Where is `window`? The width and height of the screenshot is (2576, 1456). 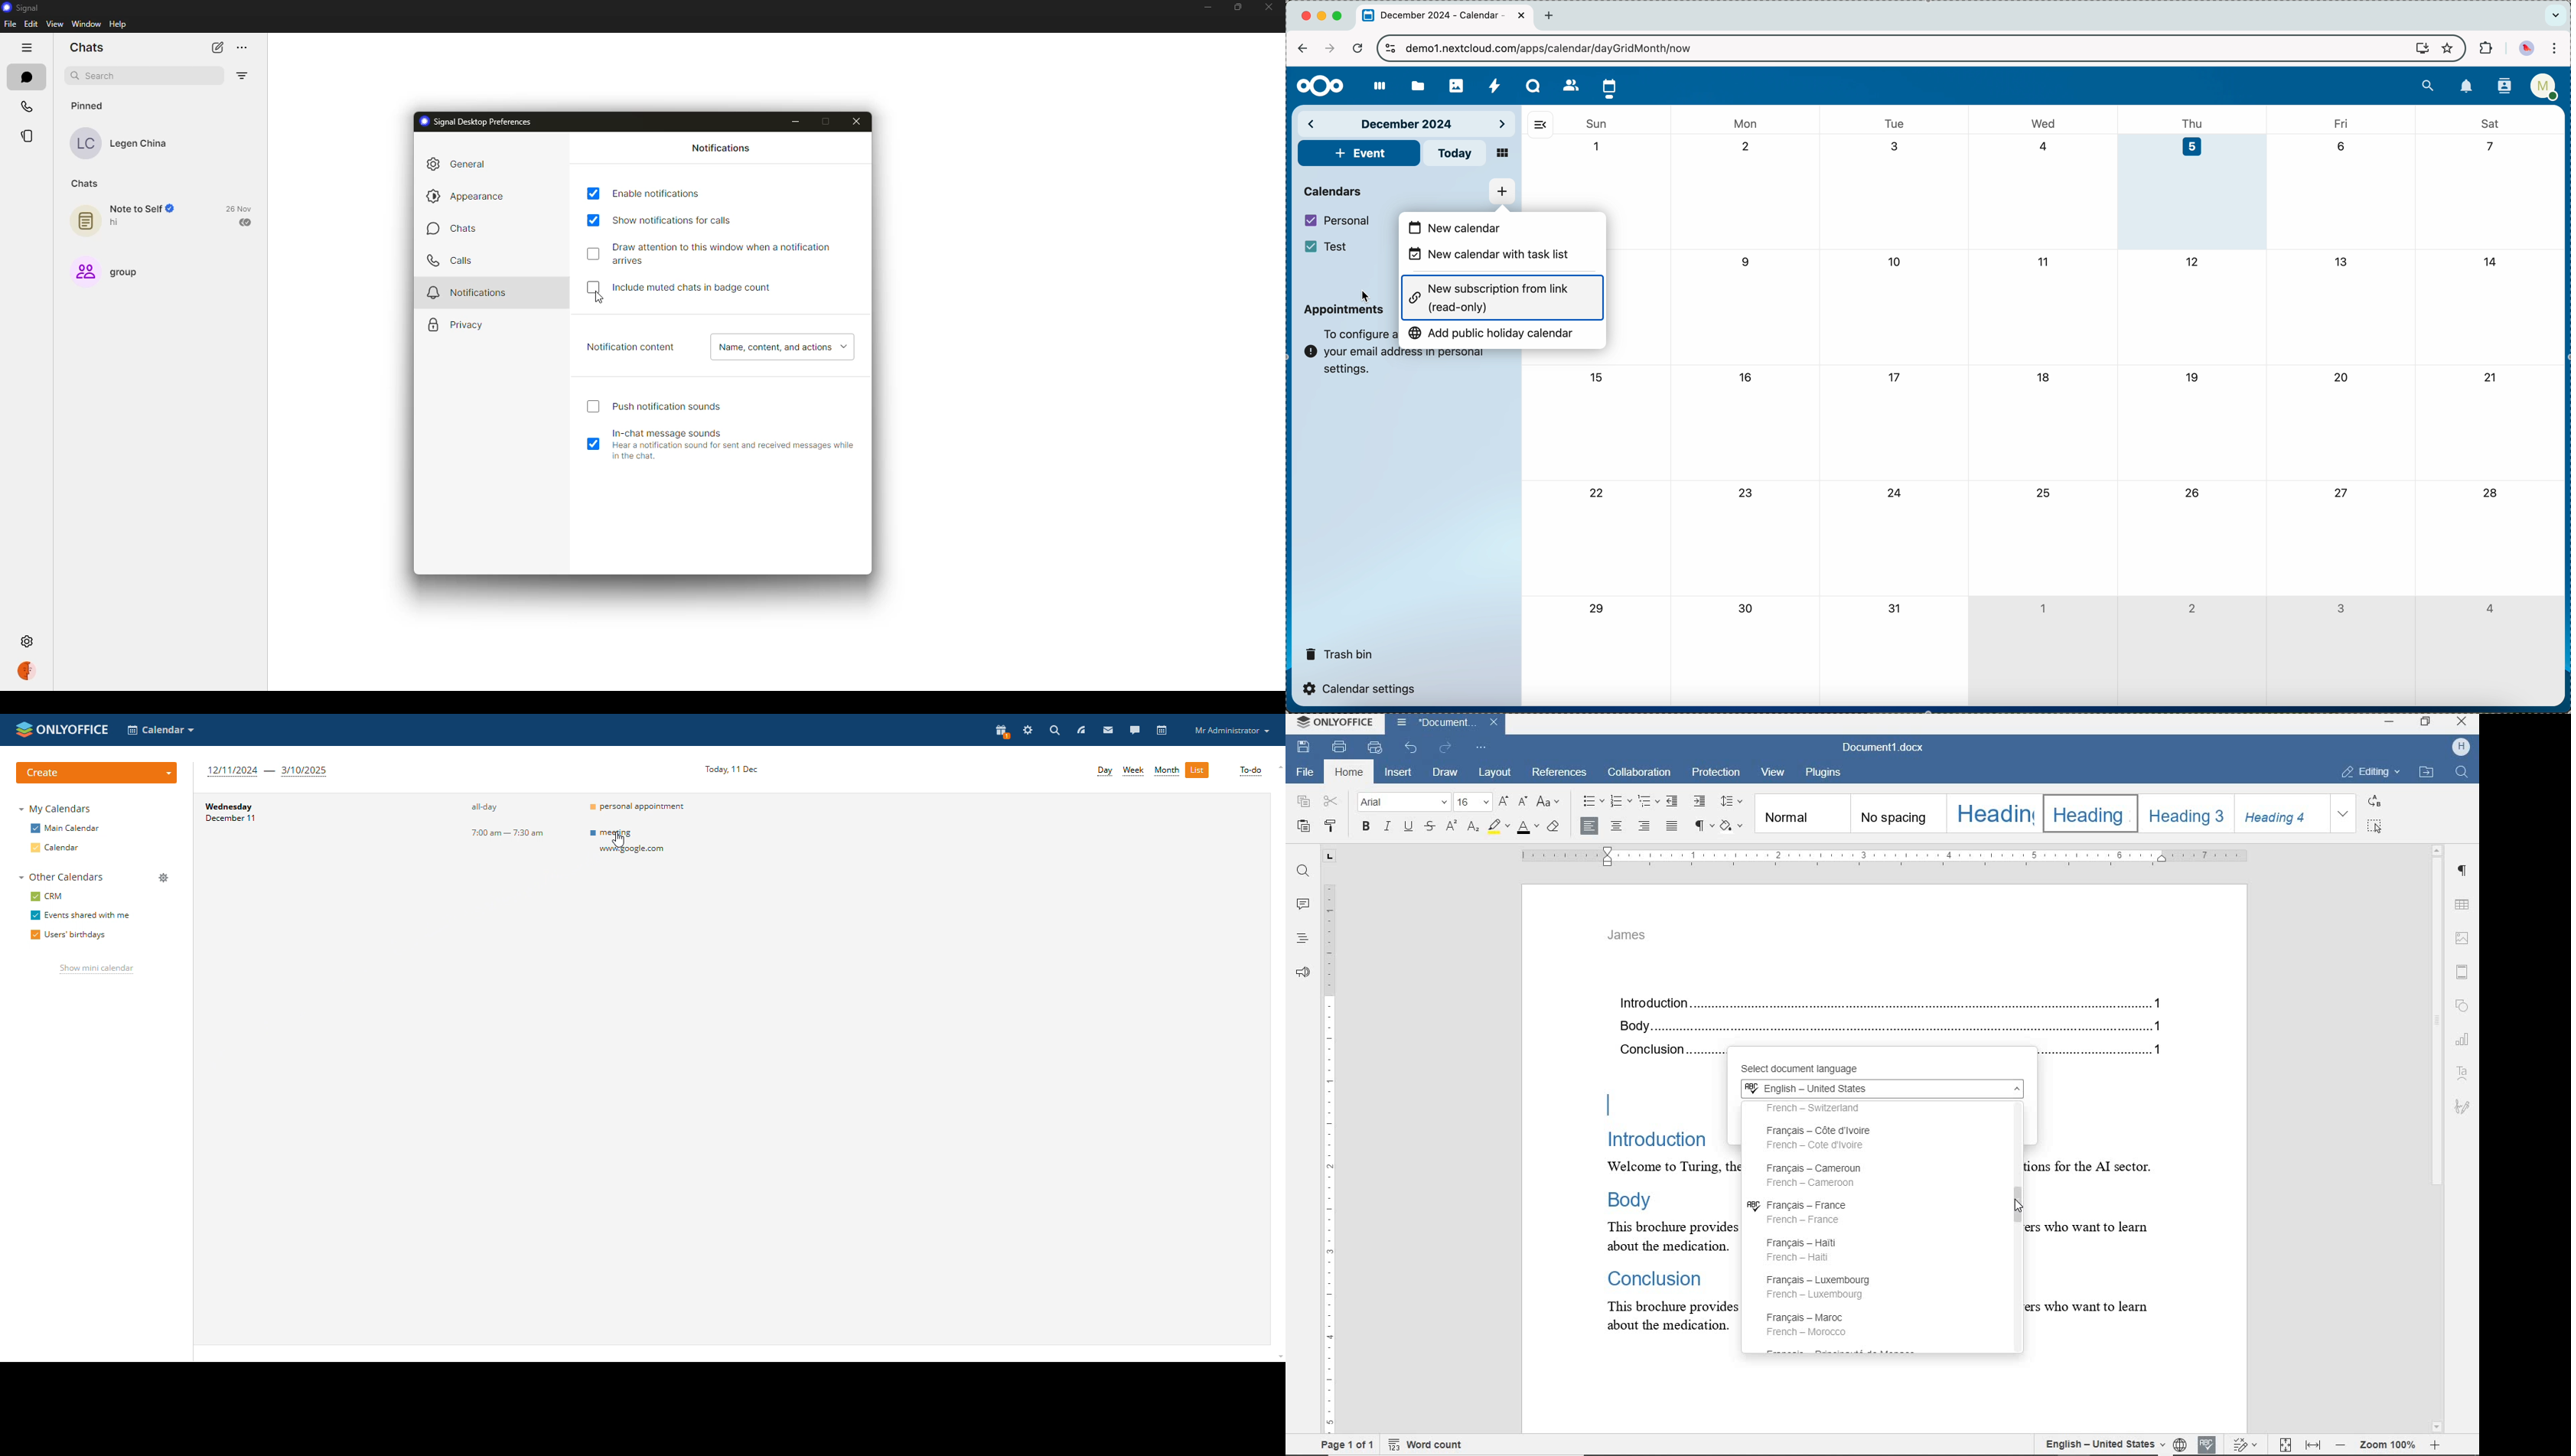
window is located at coordinates (88, 24).